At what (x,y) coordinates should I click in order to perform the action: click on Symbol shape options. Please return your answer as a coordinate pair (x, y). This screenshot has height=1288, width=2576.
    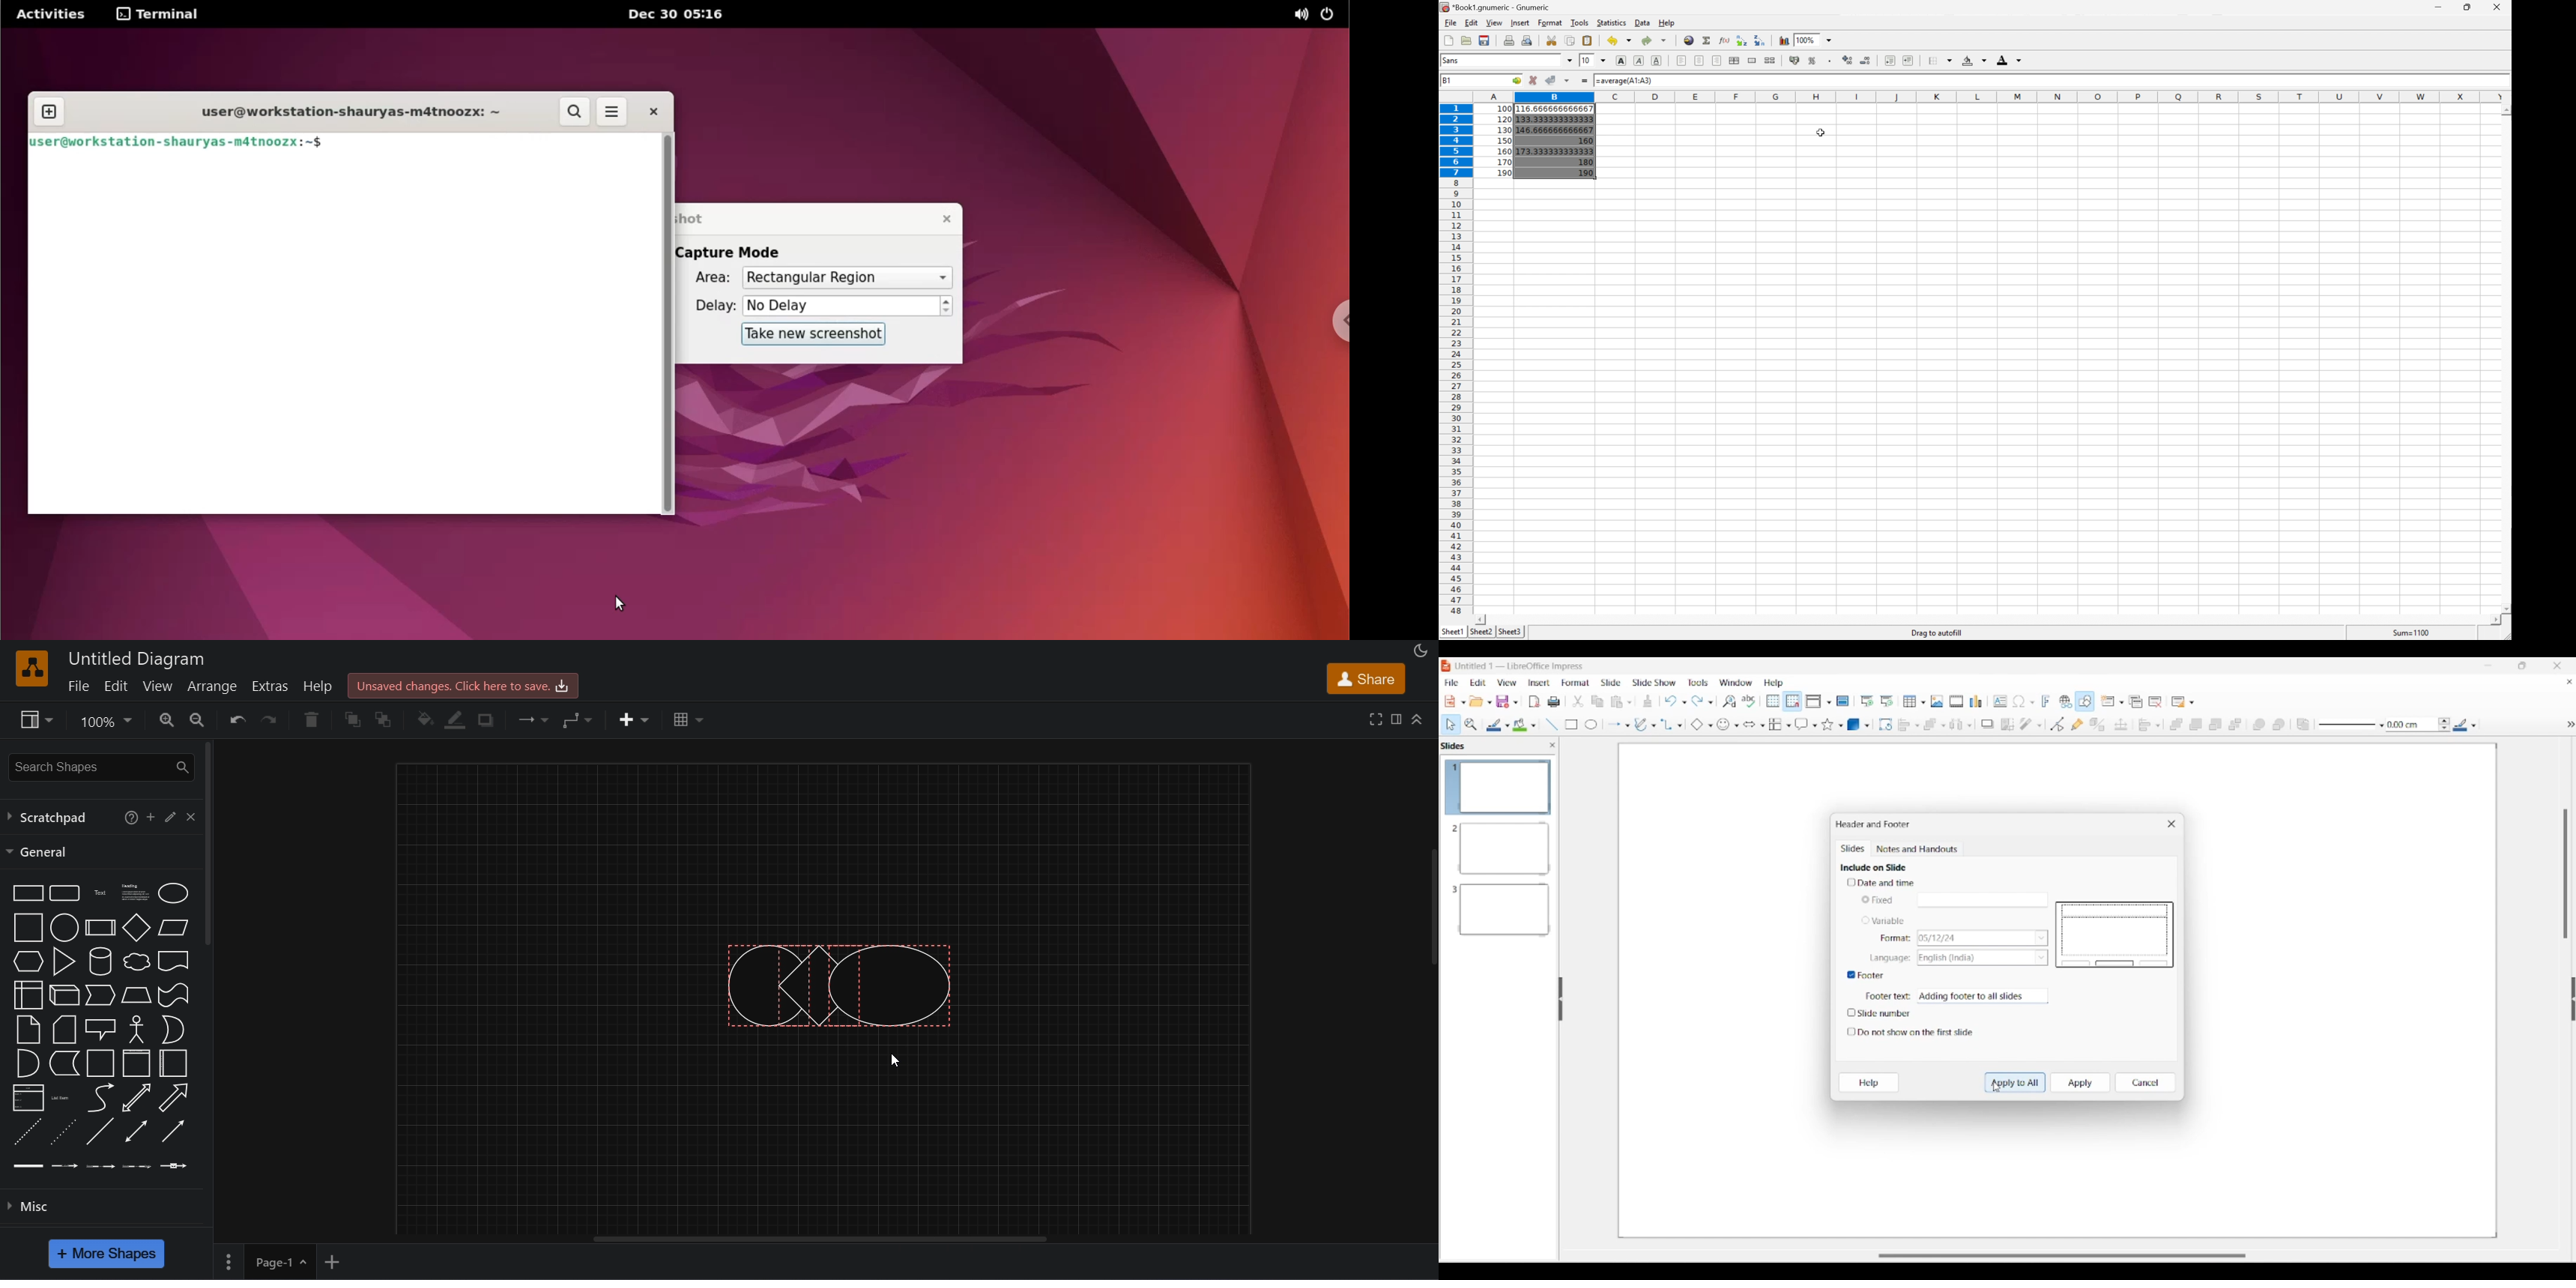
    Looking at the image, I should click on (1728, 725).